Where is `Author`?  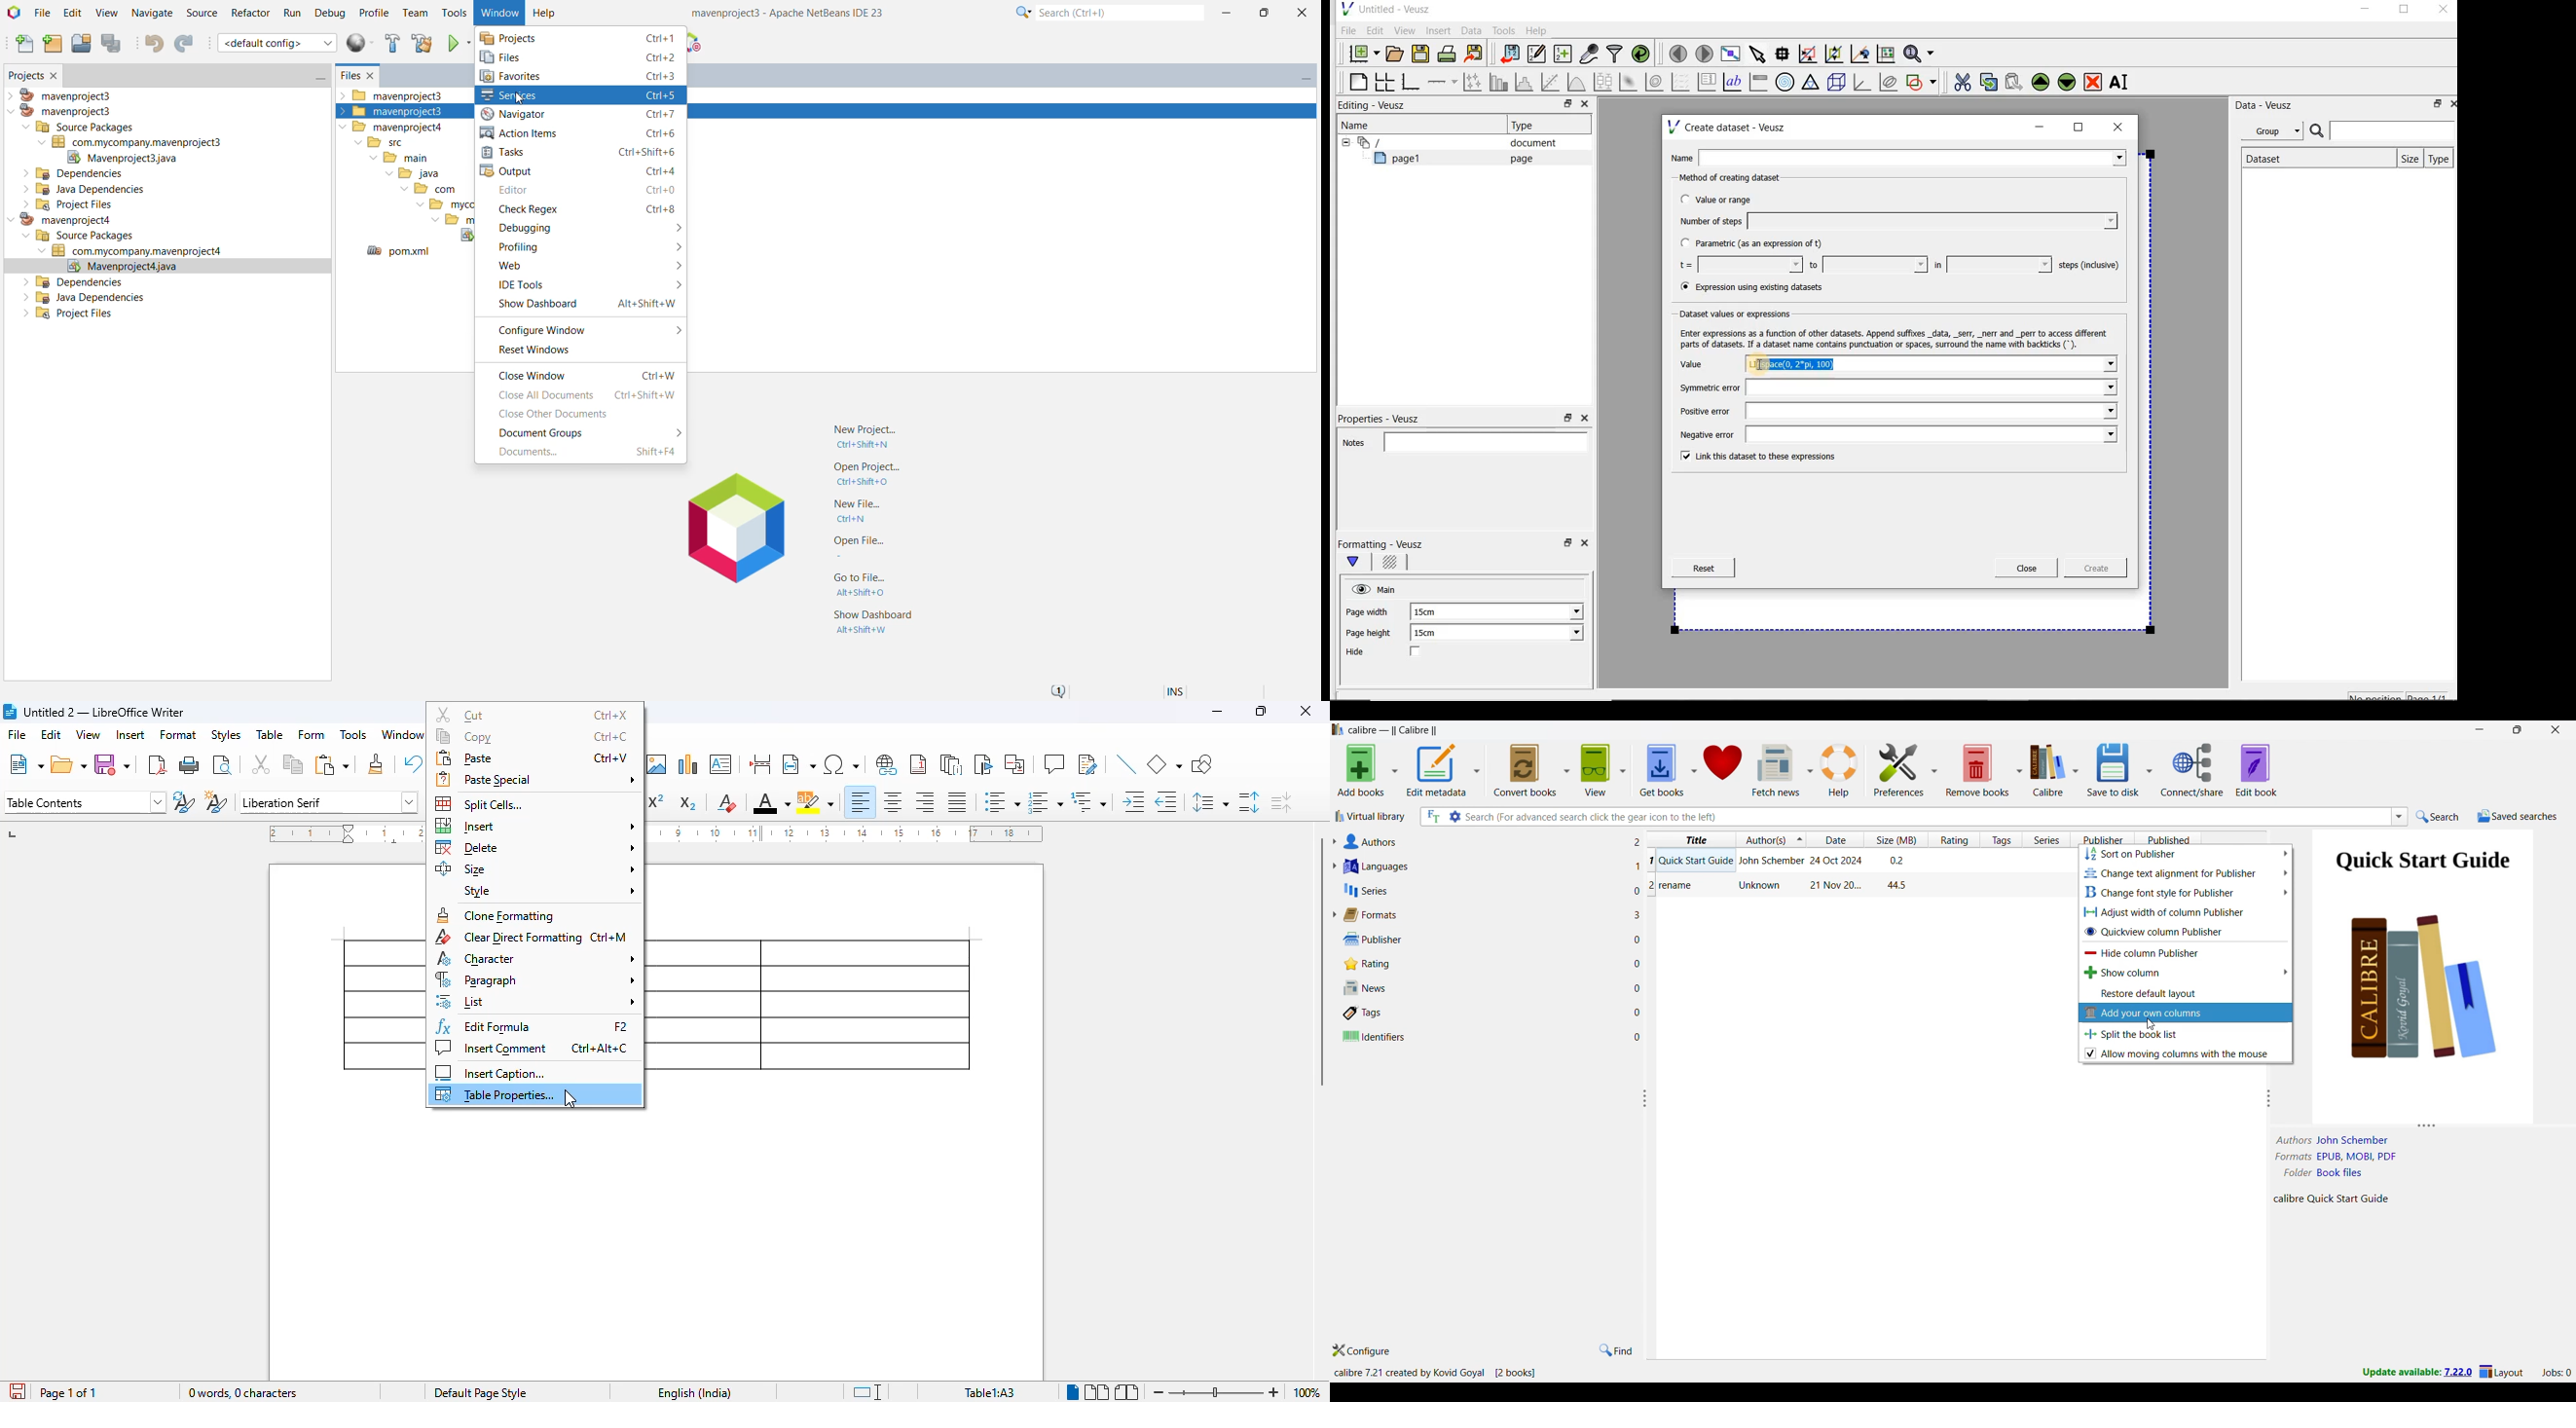 Author is located at coordinates (1770, 861).